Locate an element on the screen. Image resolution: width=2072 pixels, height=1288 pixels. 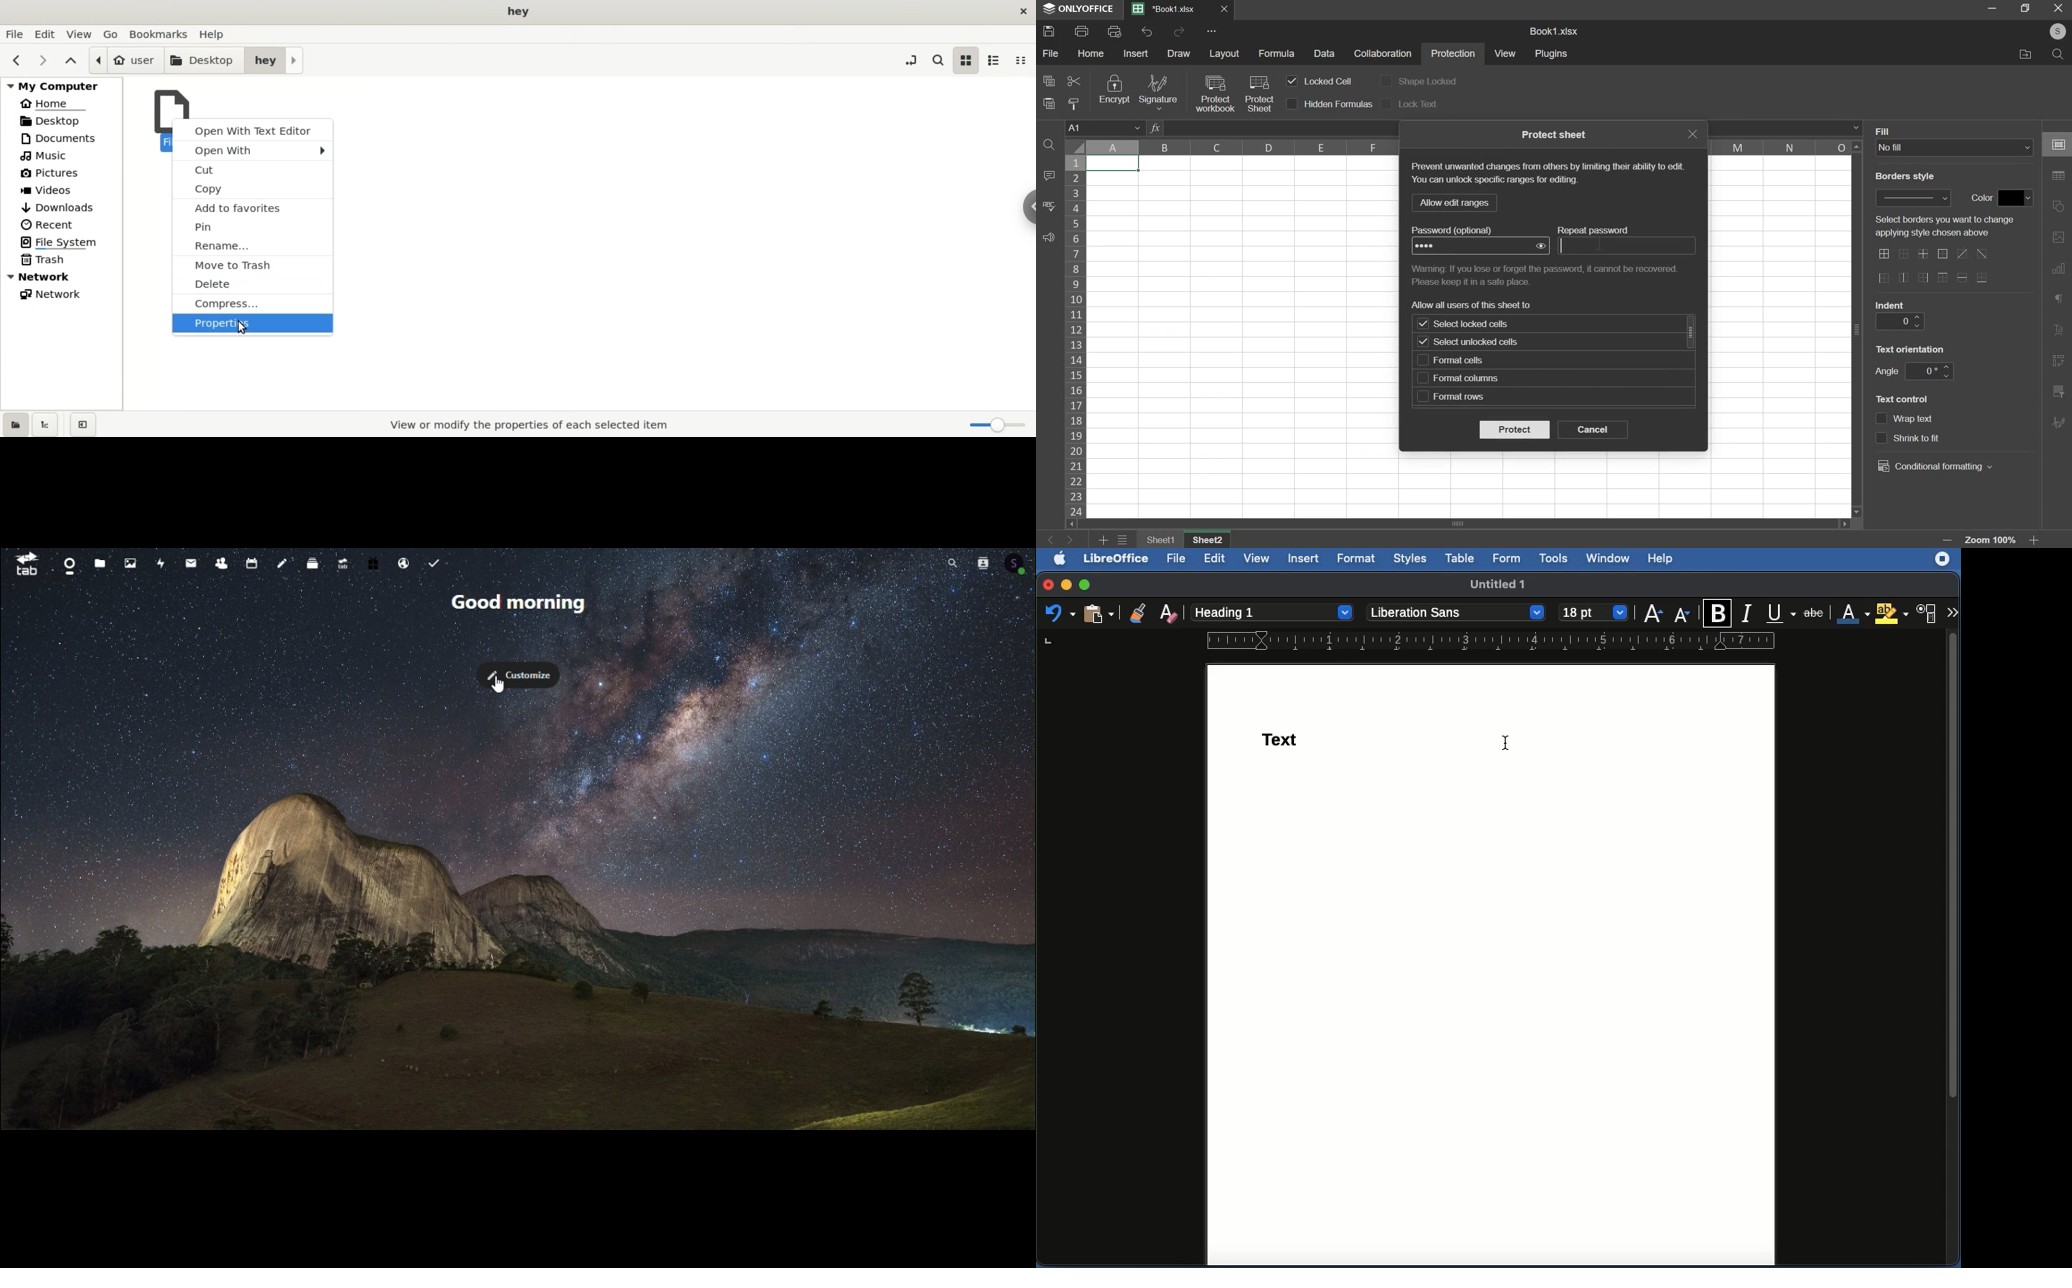
spelling is located at coordinates (1049, 206).